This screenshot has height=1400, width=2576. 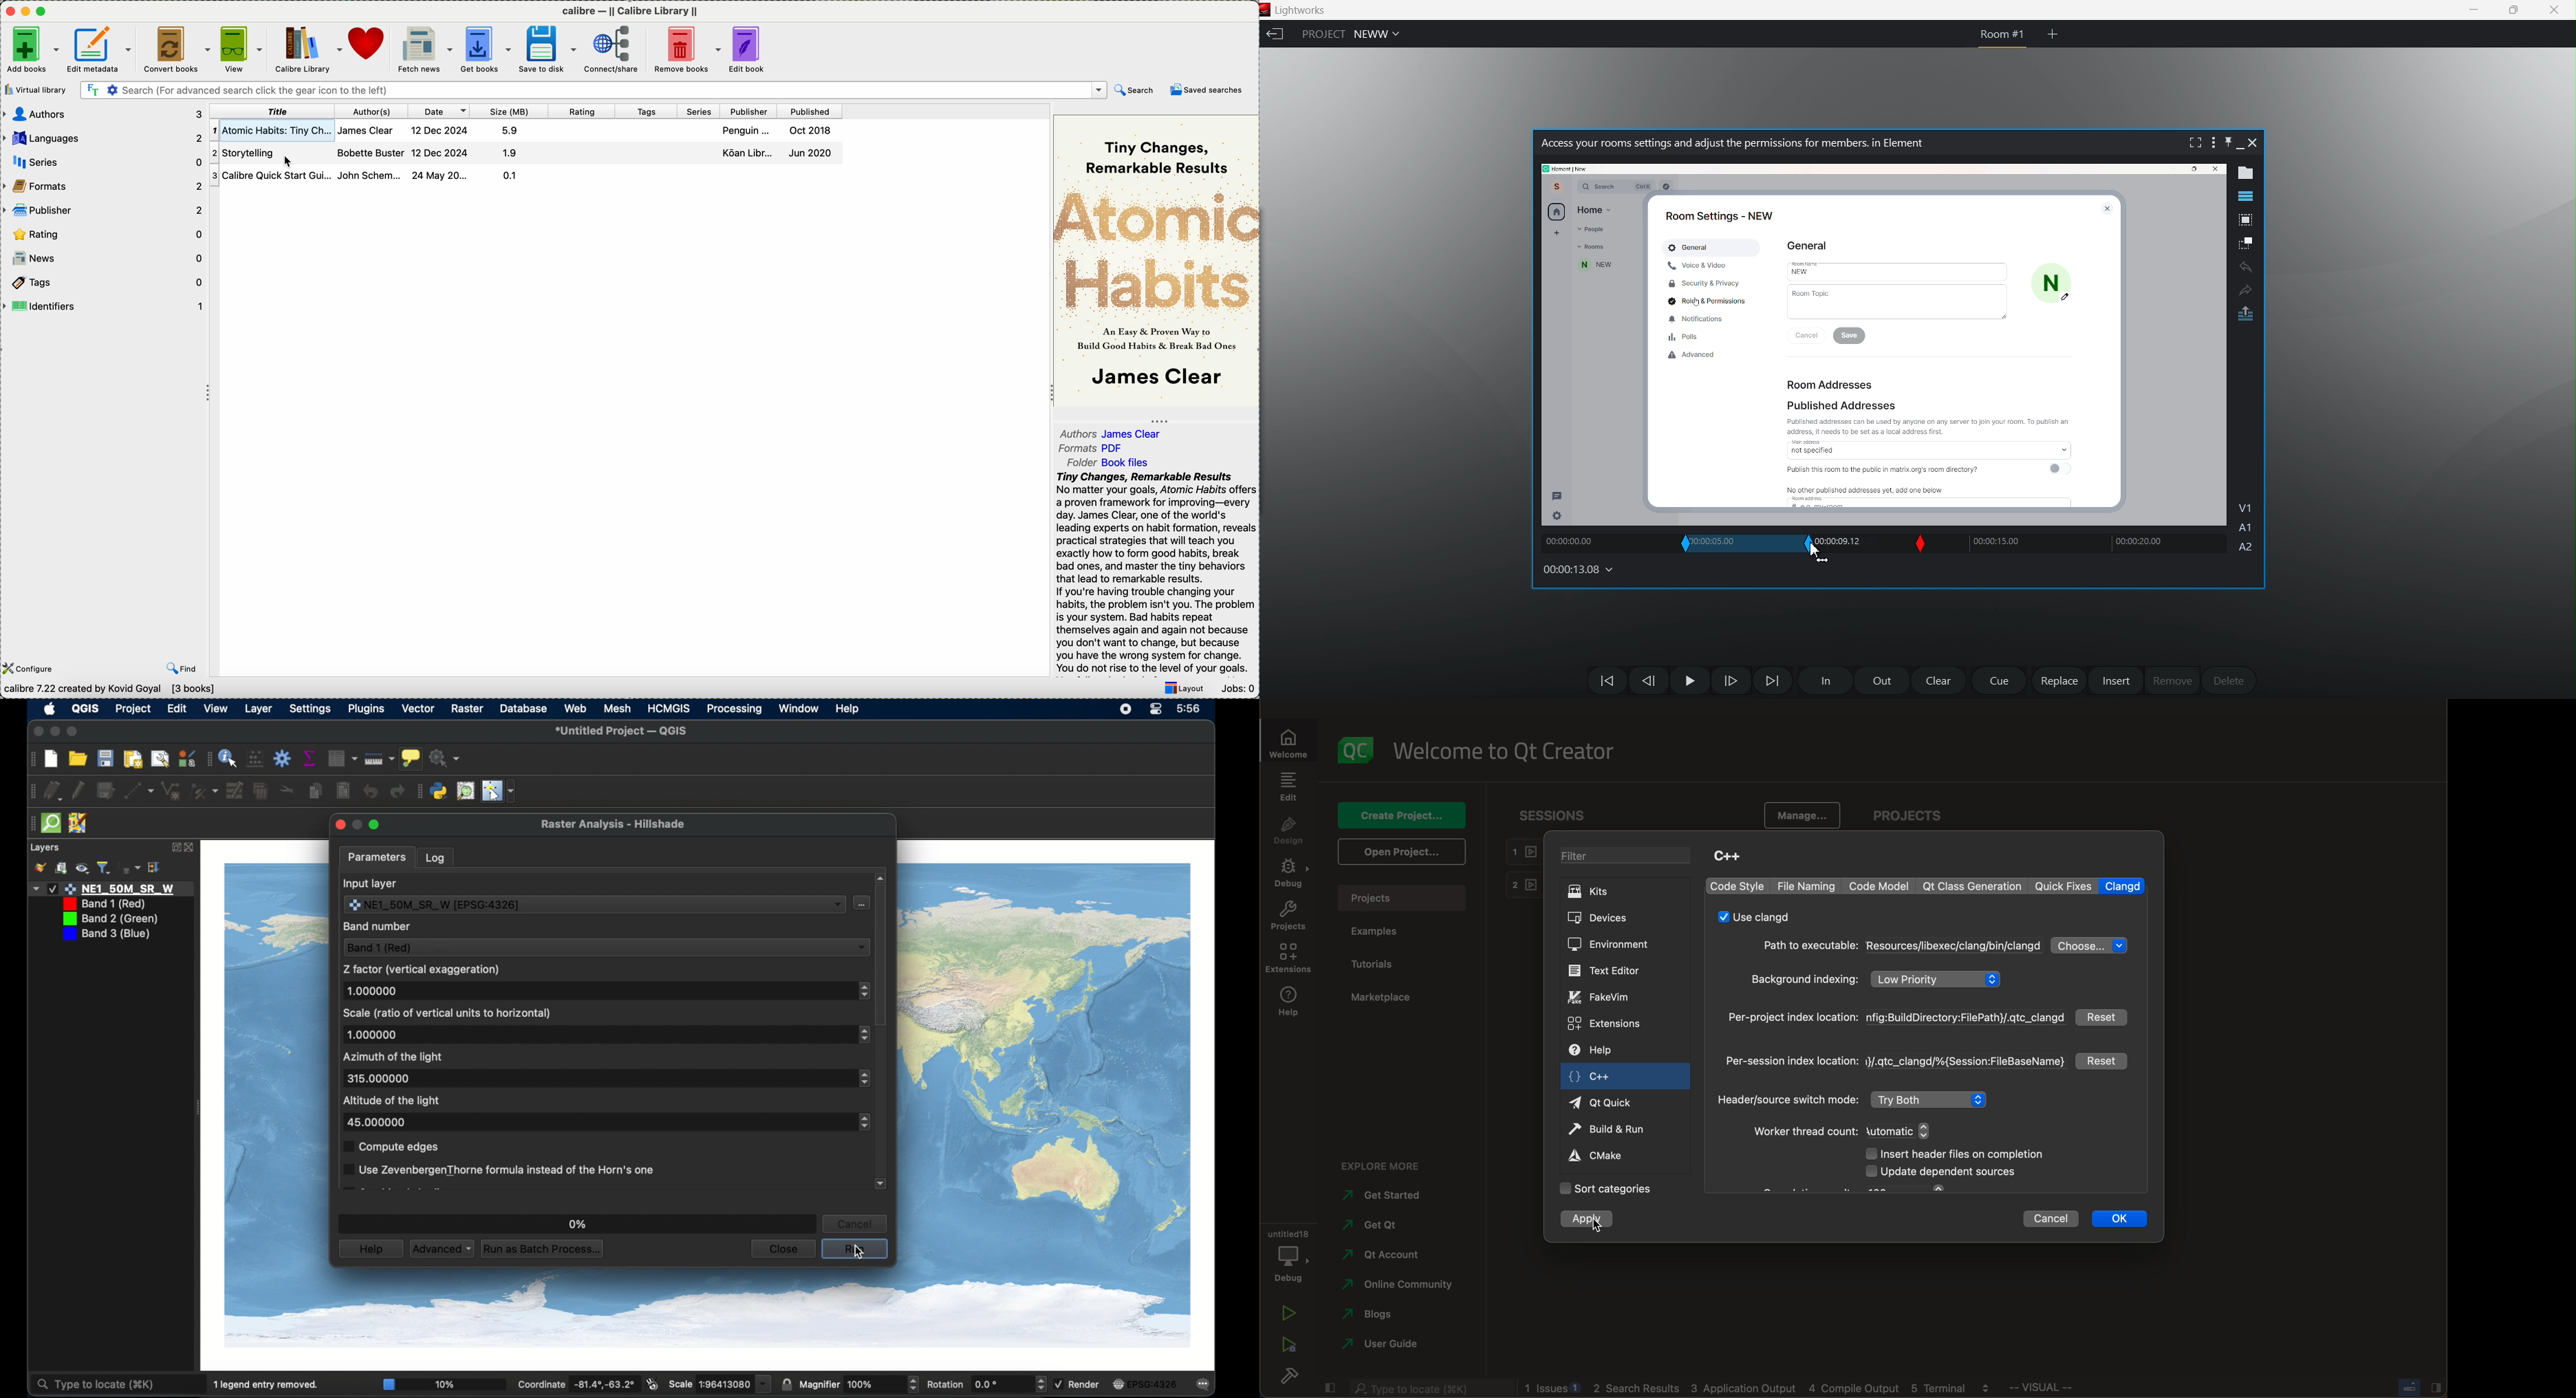 What do you see at coordinates (2081, 545) in the screenshot?
I see `track` at bounding box center [2081, 545].